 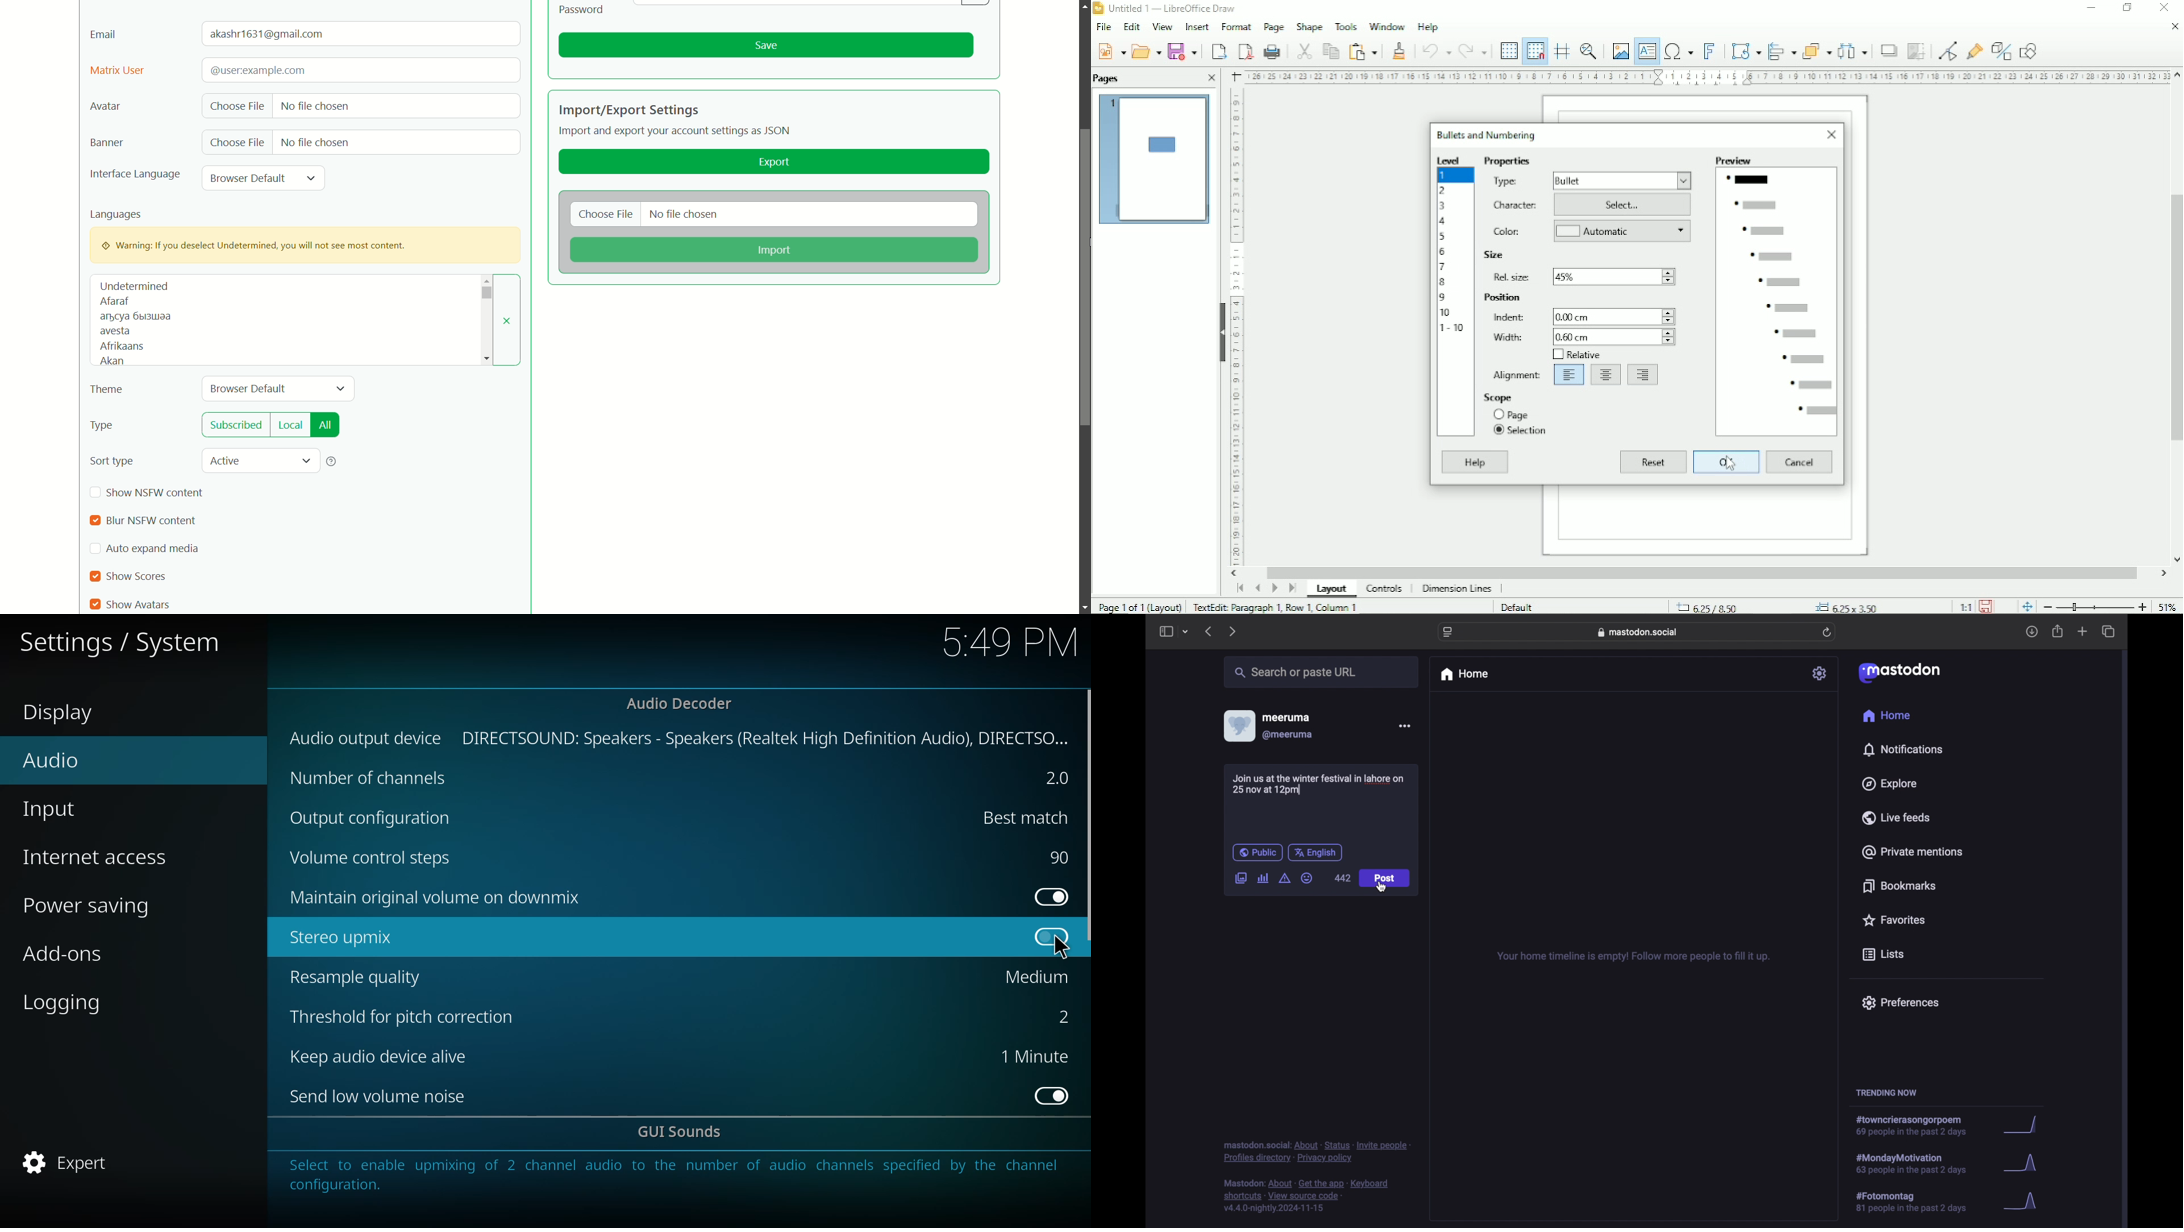 What do you see at coordinates (1240, 587) in the screenshot?
I see `Scroll to first page` at bounding box center [1240, 587].